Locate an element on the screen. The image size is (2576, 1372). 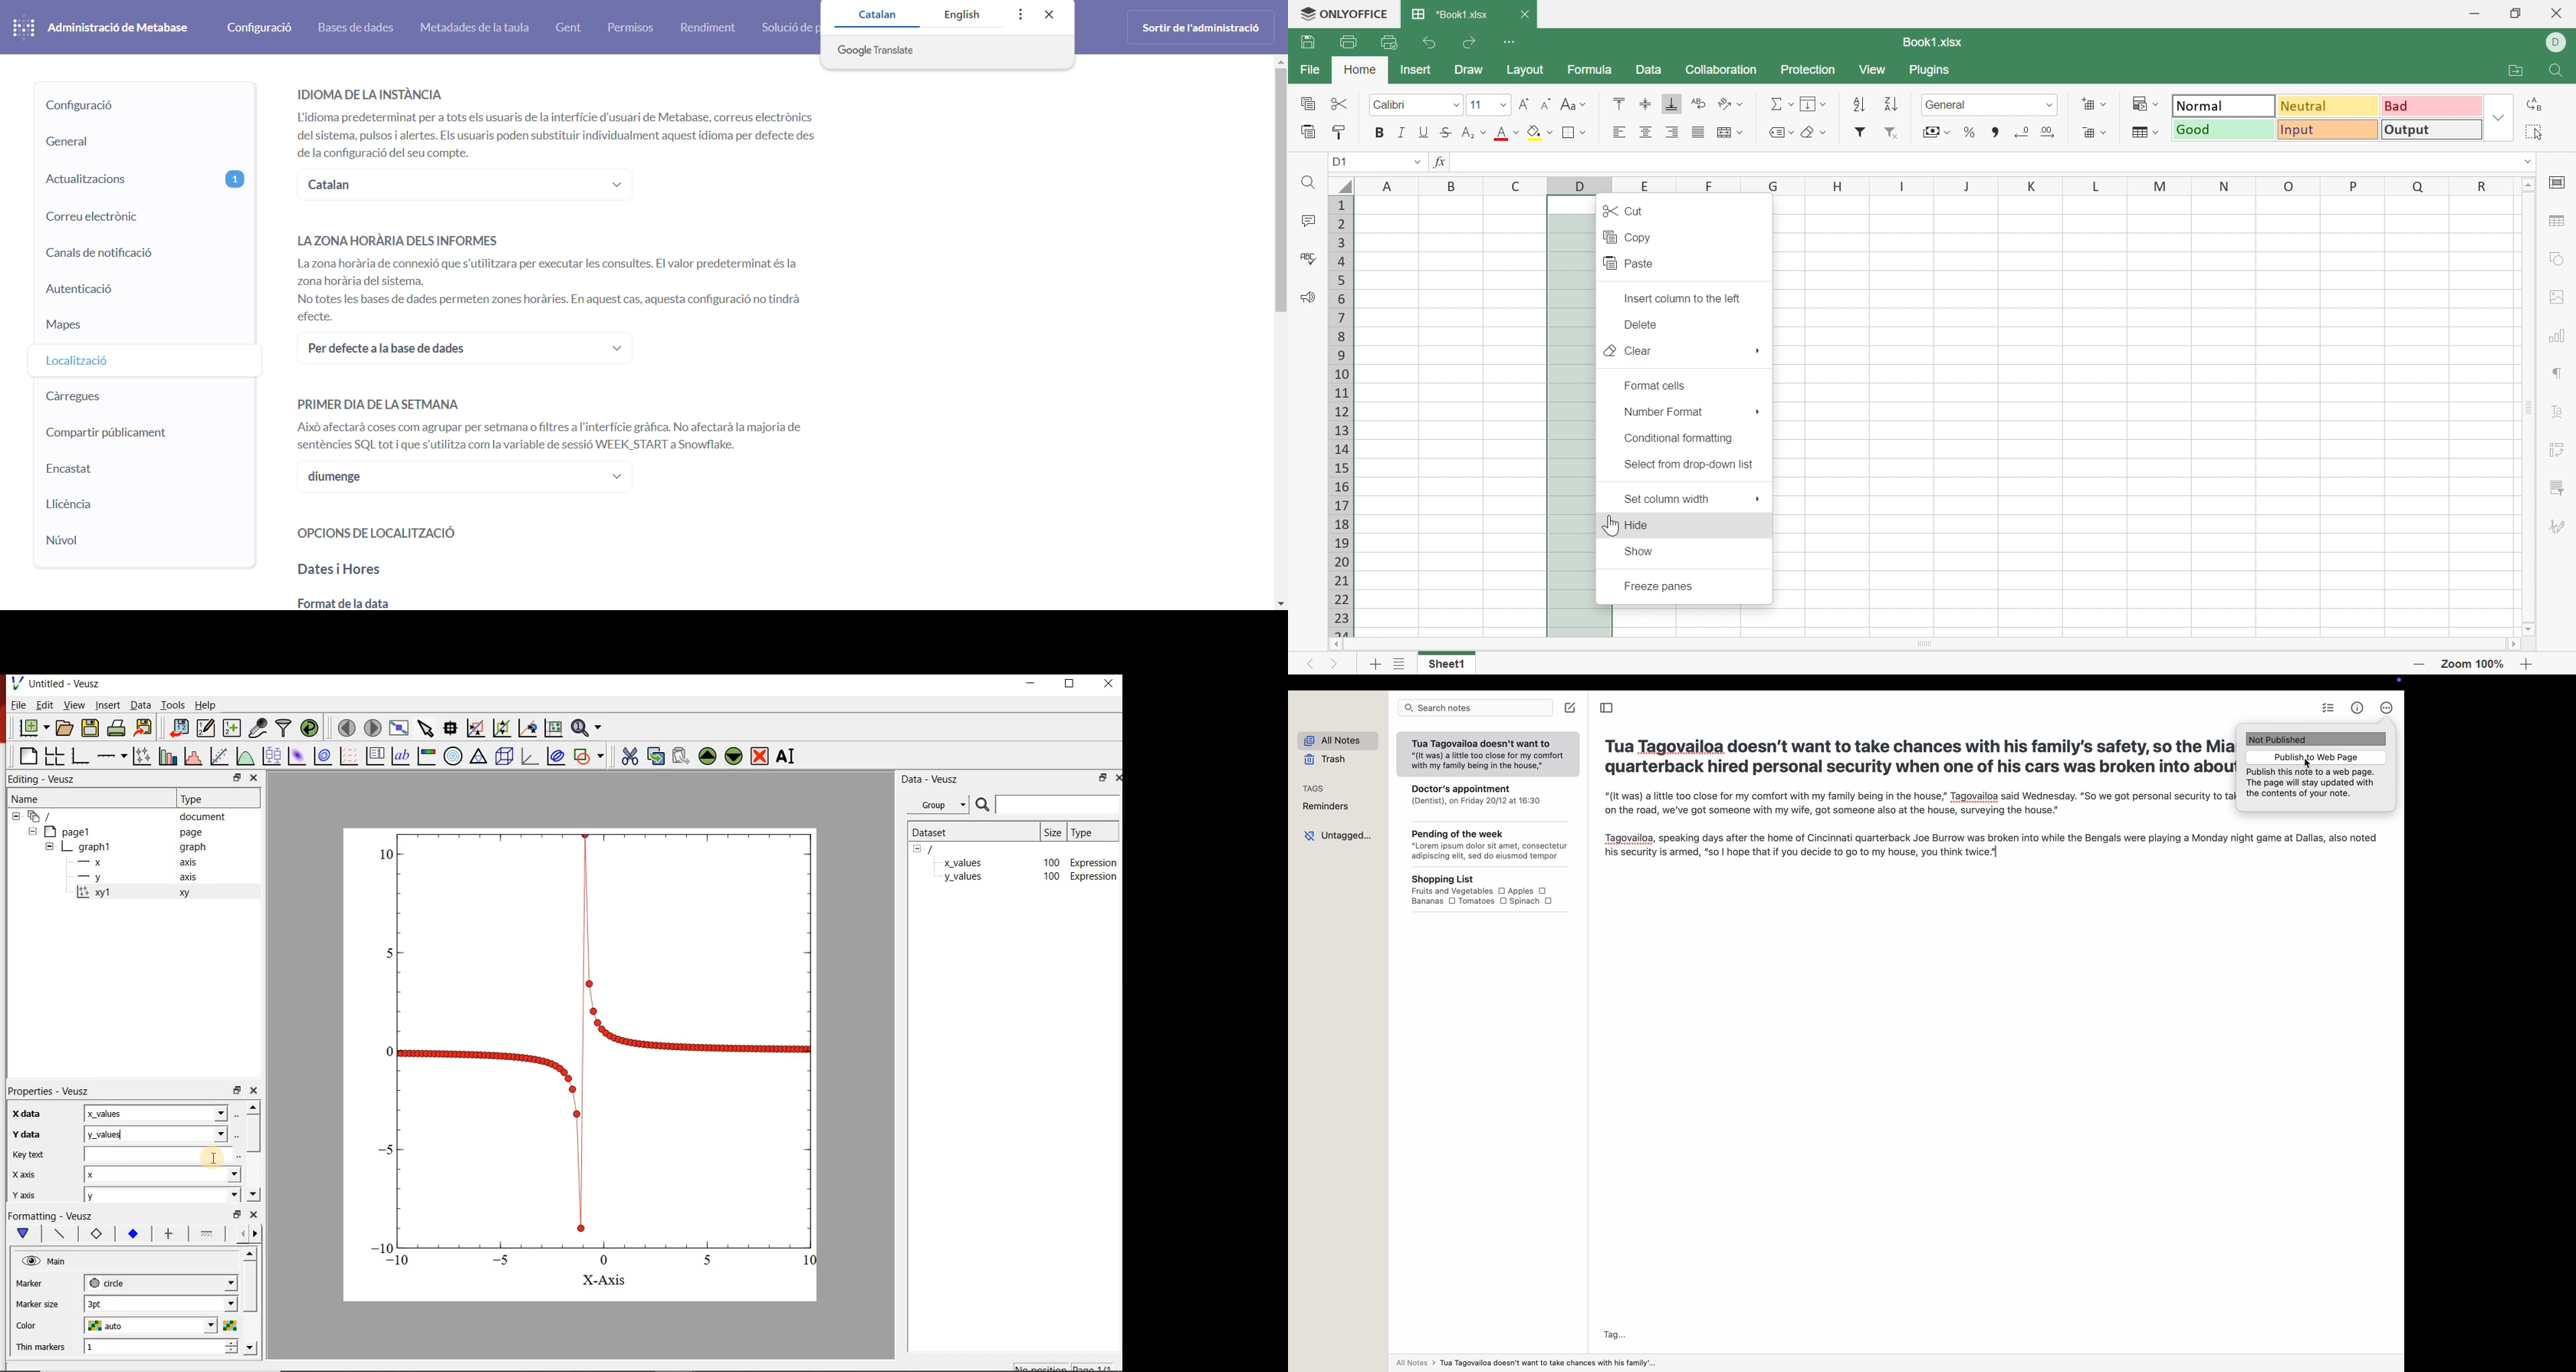
cloud is located at coordinates (127, 537).